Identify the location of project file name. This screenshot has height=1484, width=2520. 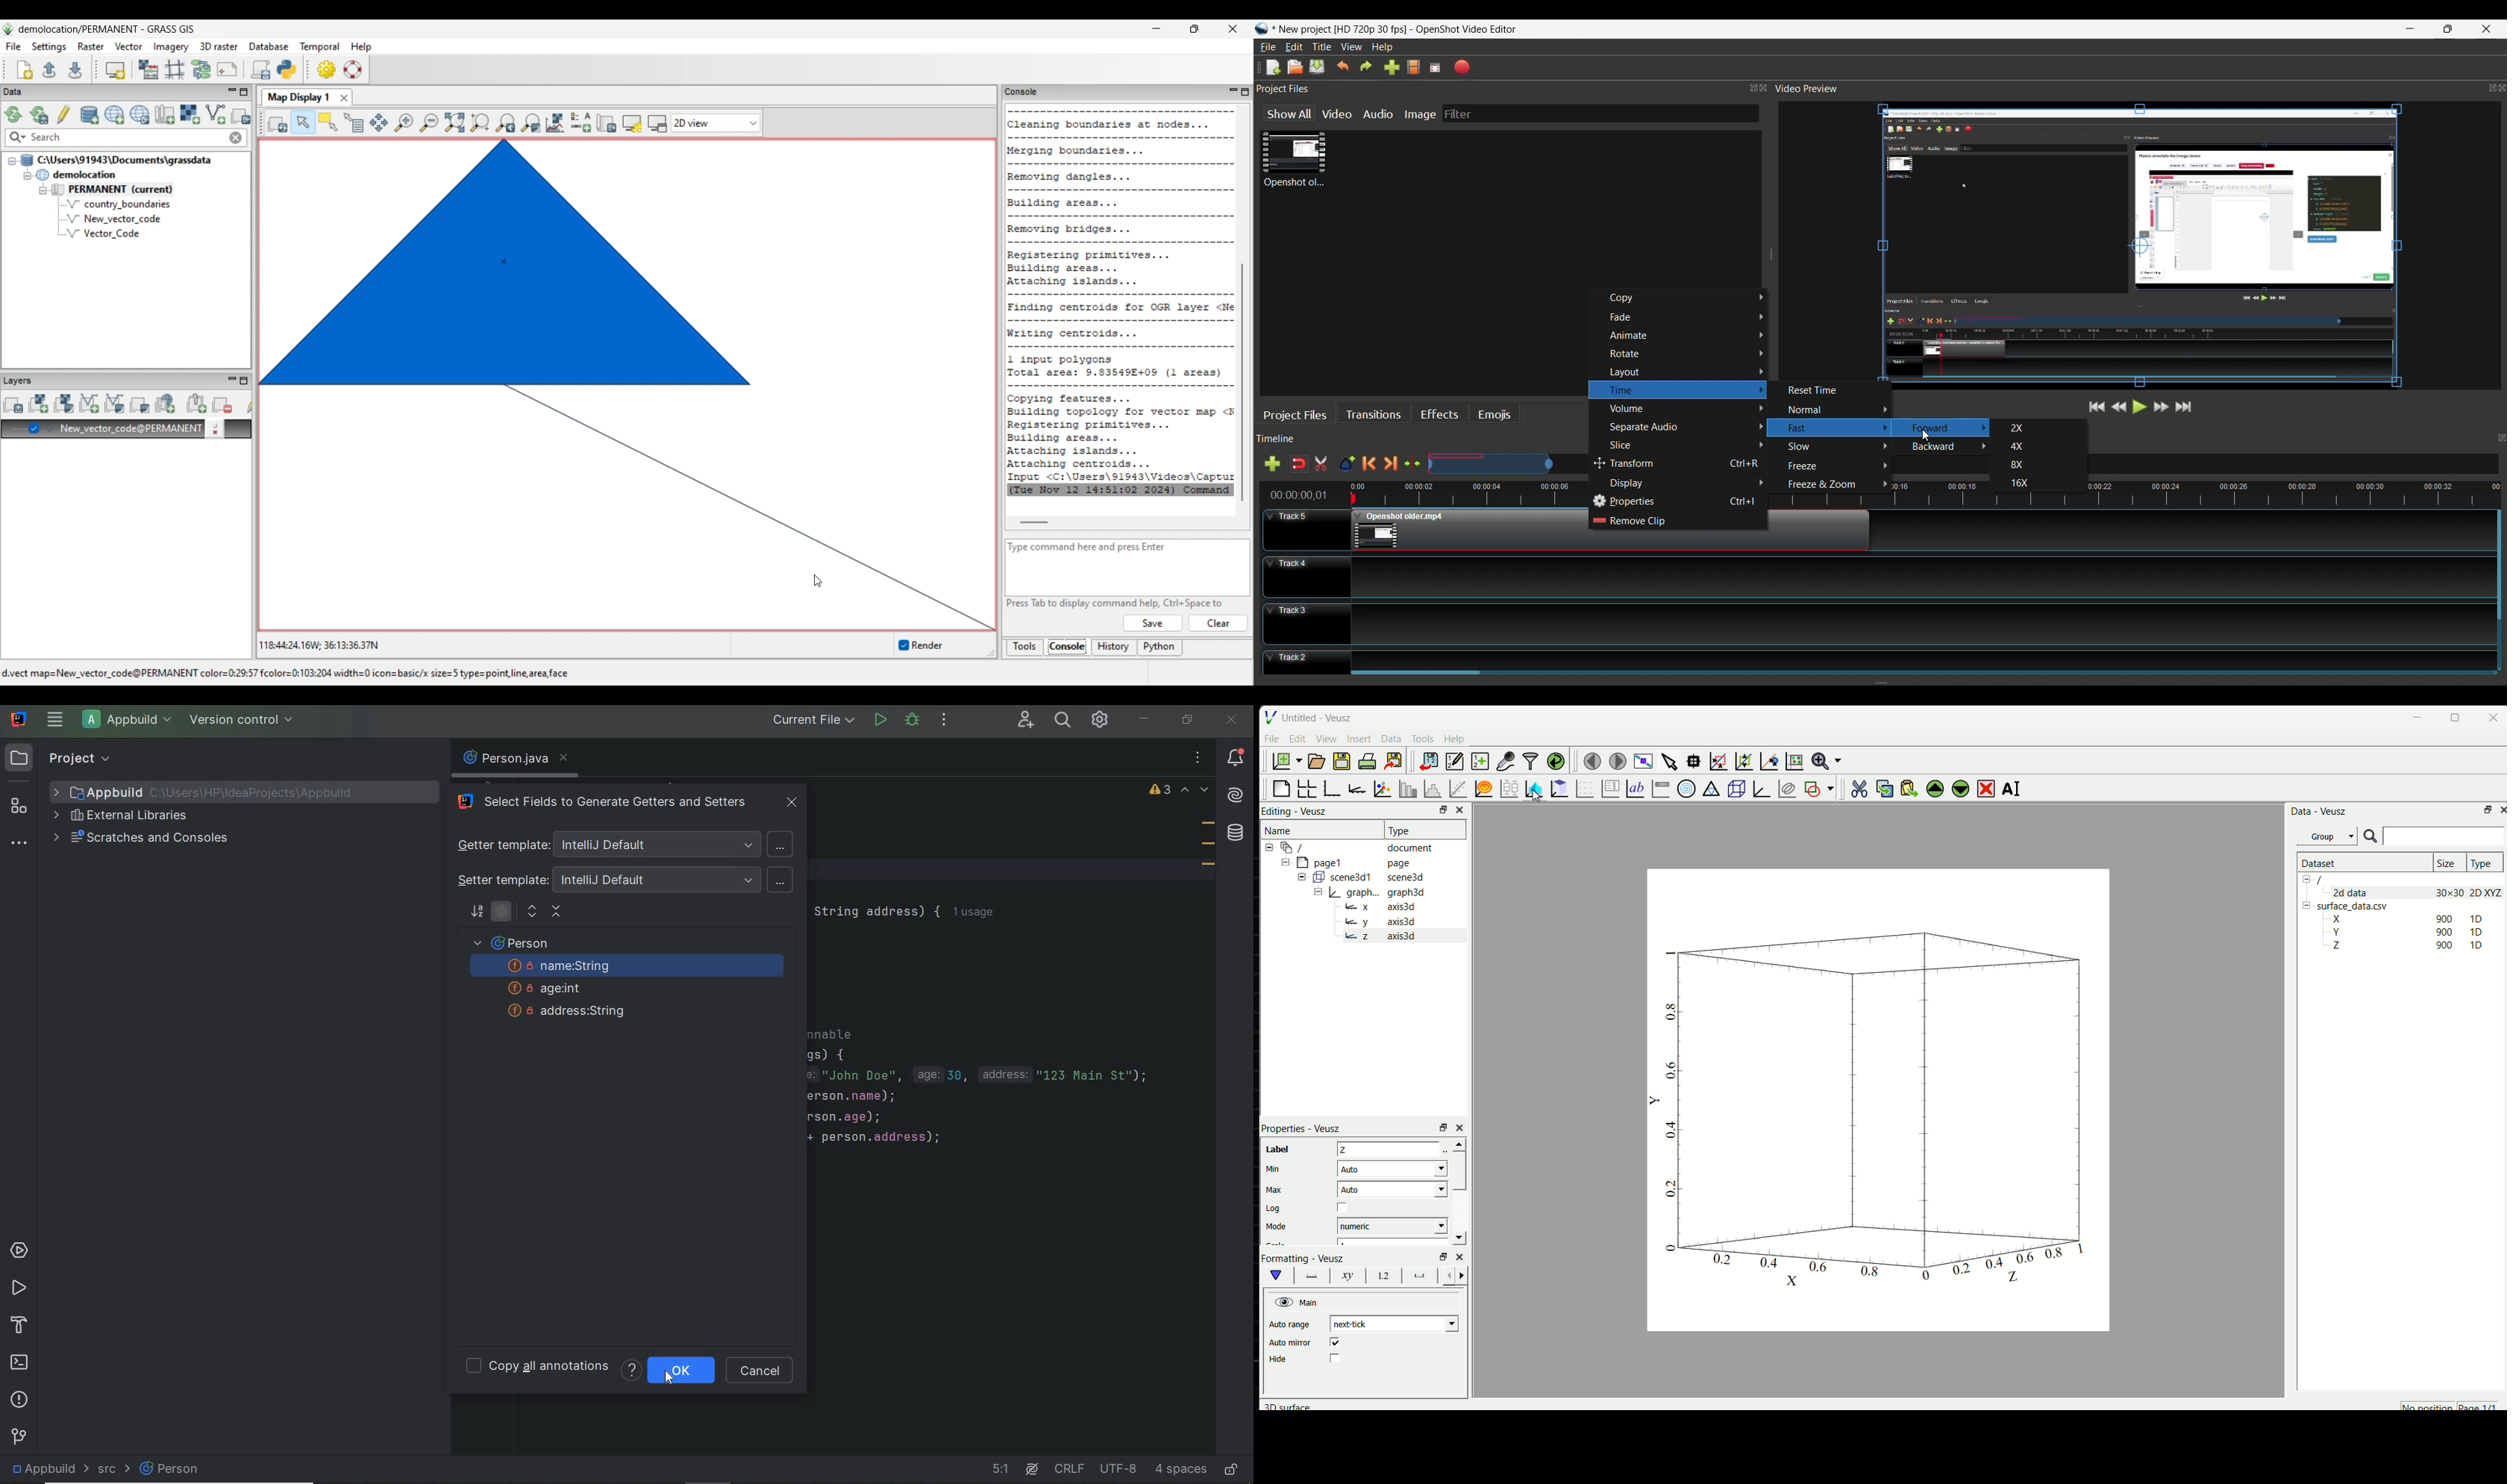
(130, 721).